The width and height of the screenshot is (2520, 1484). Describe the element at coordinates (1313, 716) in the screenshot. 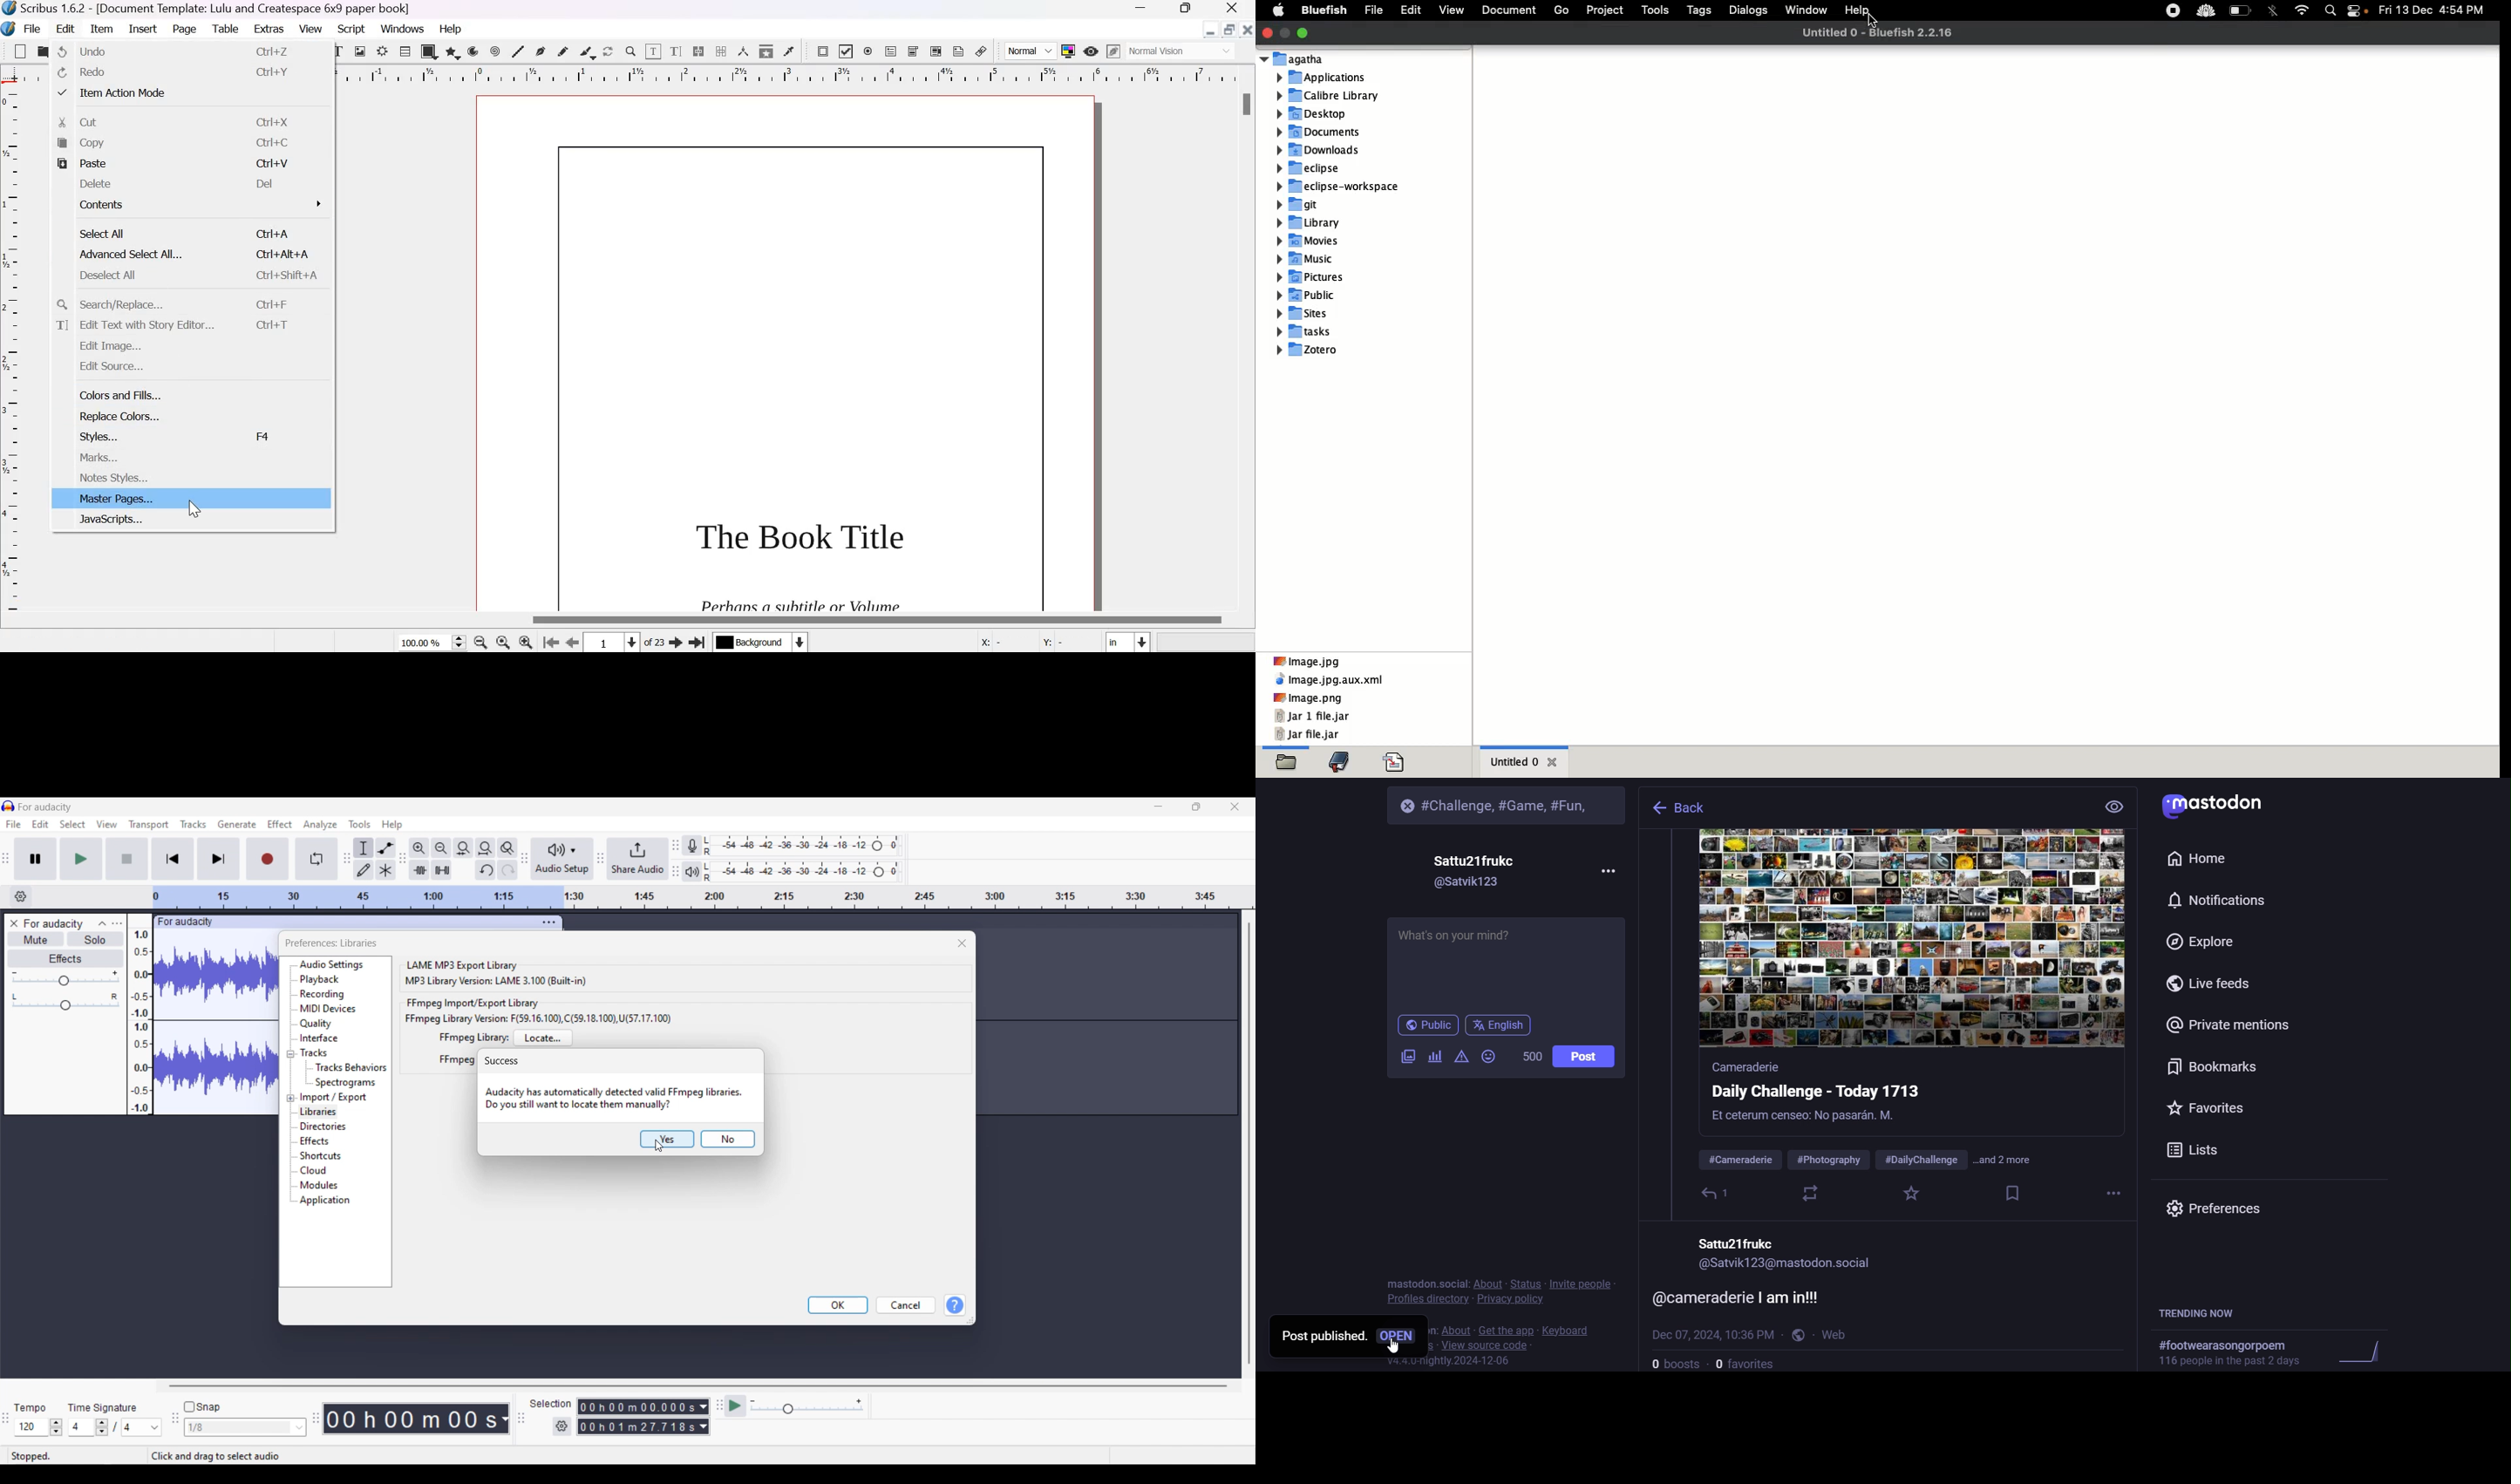

I see `jar 1 file` at that location.